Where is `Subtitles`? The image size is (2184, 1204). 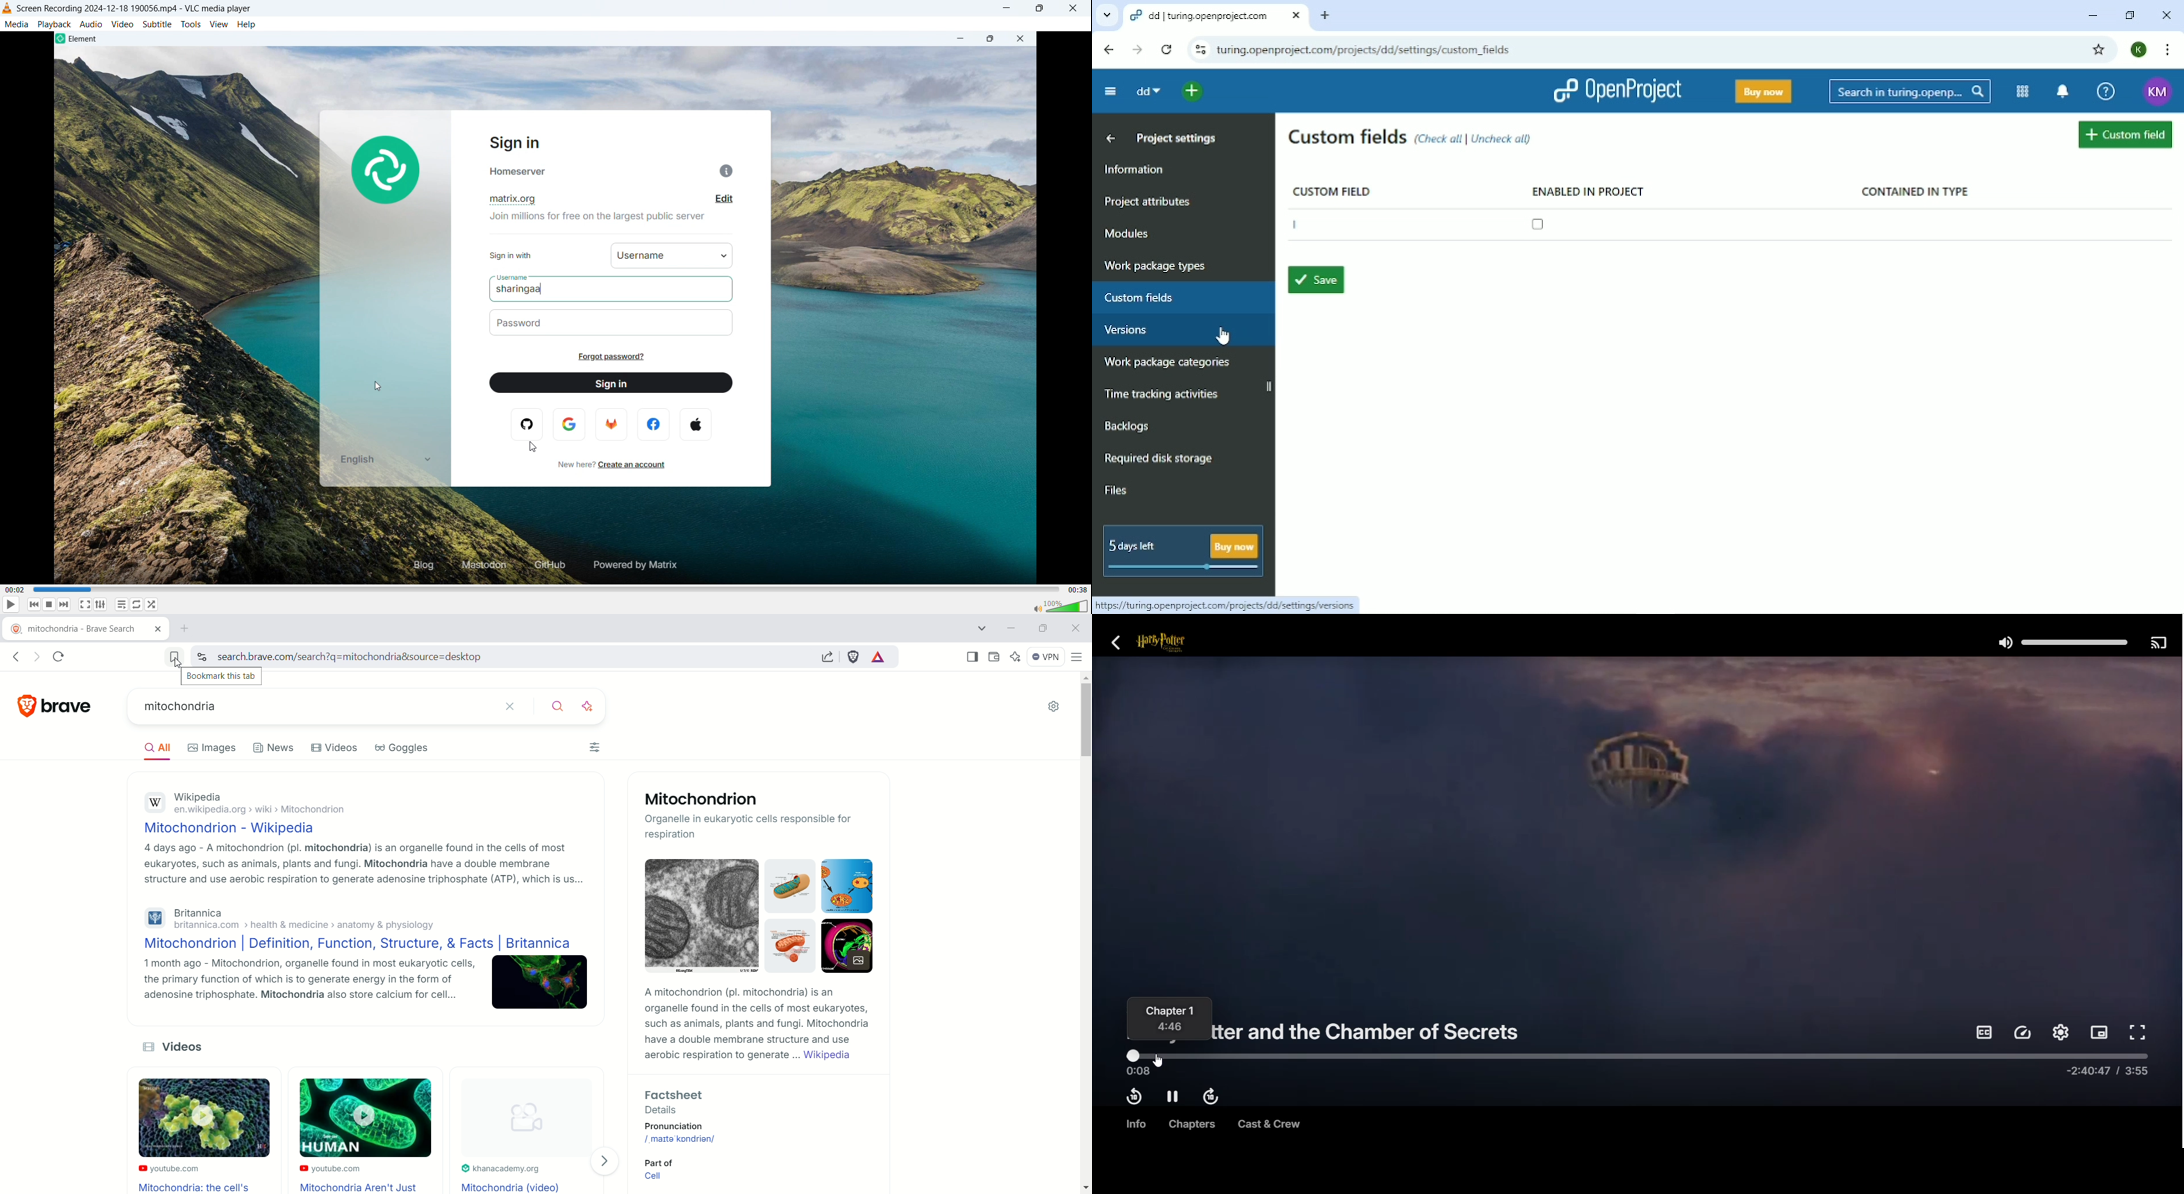 Subtitles is located at coordinates (1983, 1032).